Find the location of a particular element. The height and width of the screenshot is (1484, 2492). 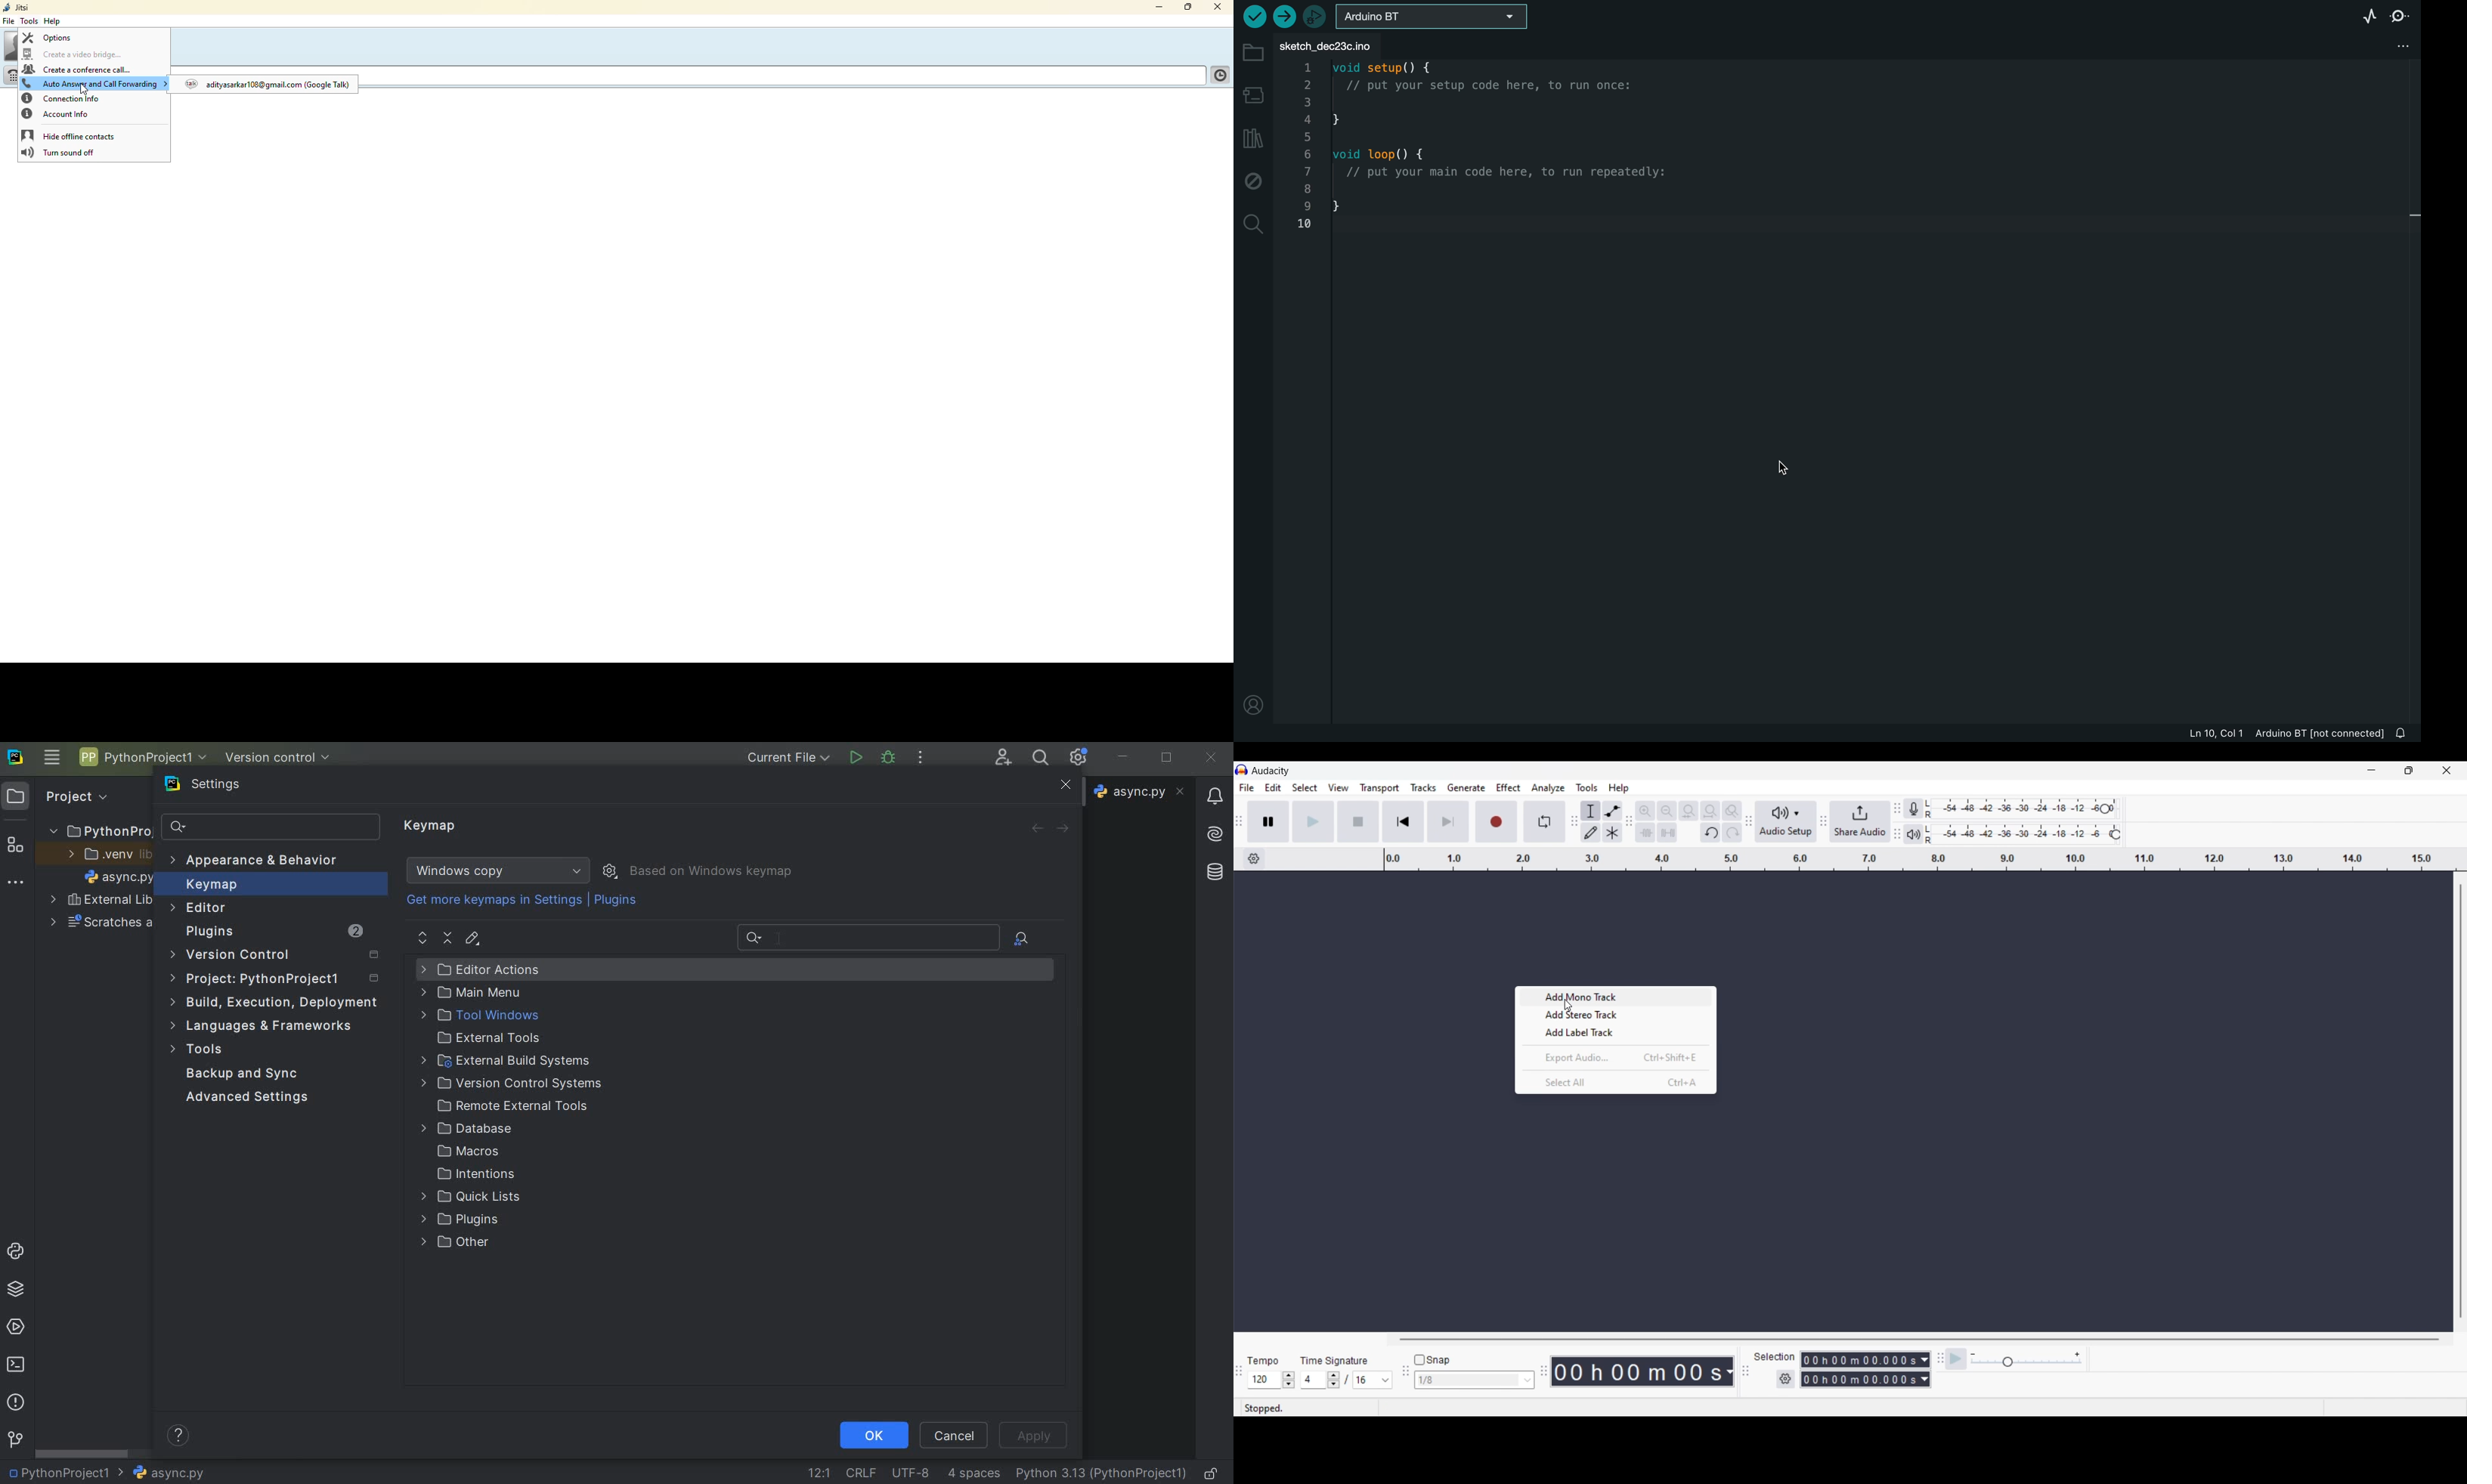

Playback meter is located at coordinates (1920, 834).